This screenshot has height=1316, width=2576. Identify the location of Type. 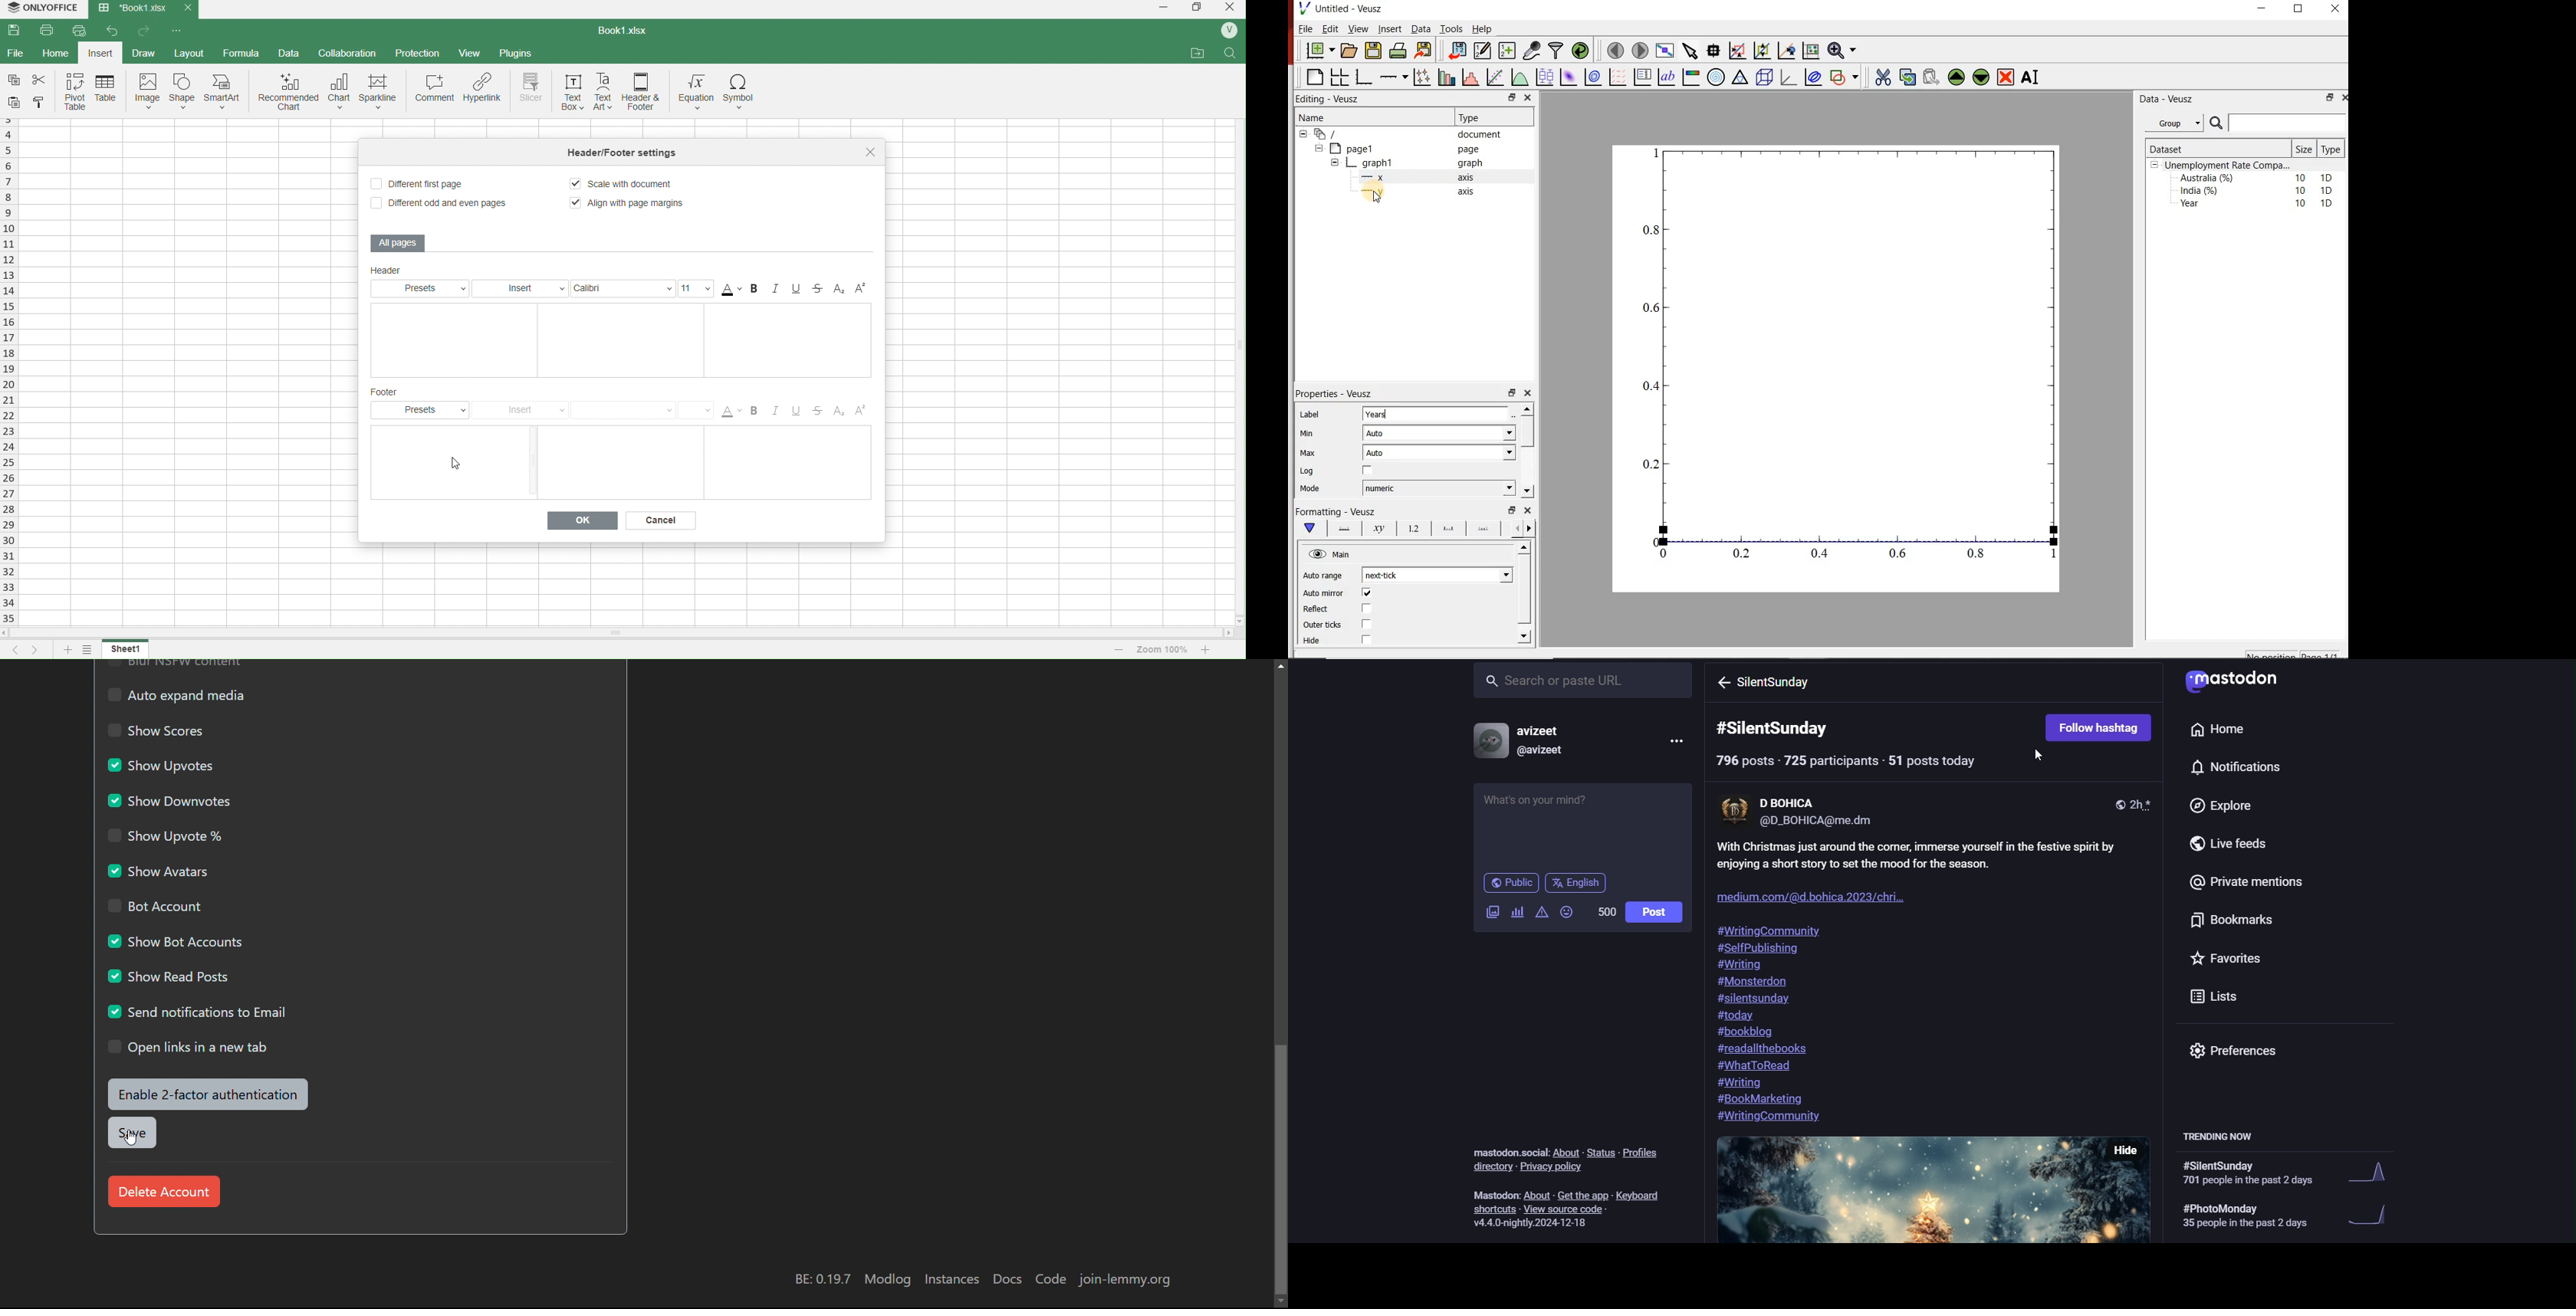
(2331, 150).